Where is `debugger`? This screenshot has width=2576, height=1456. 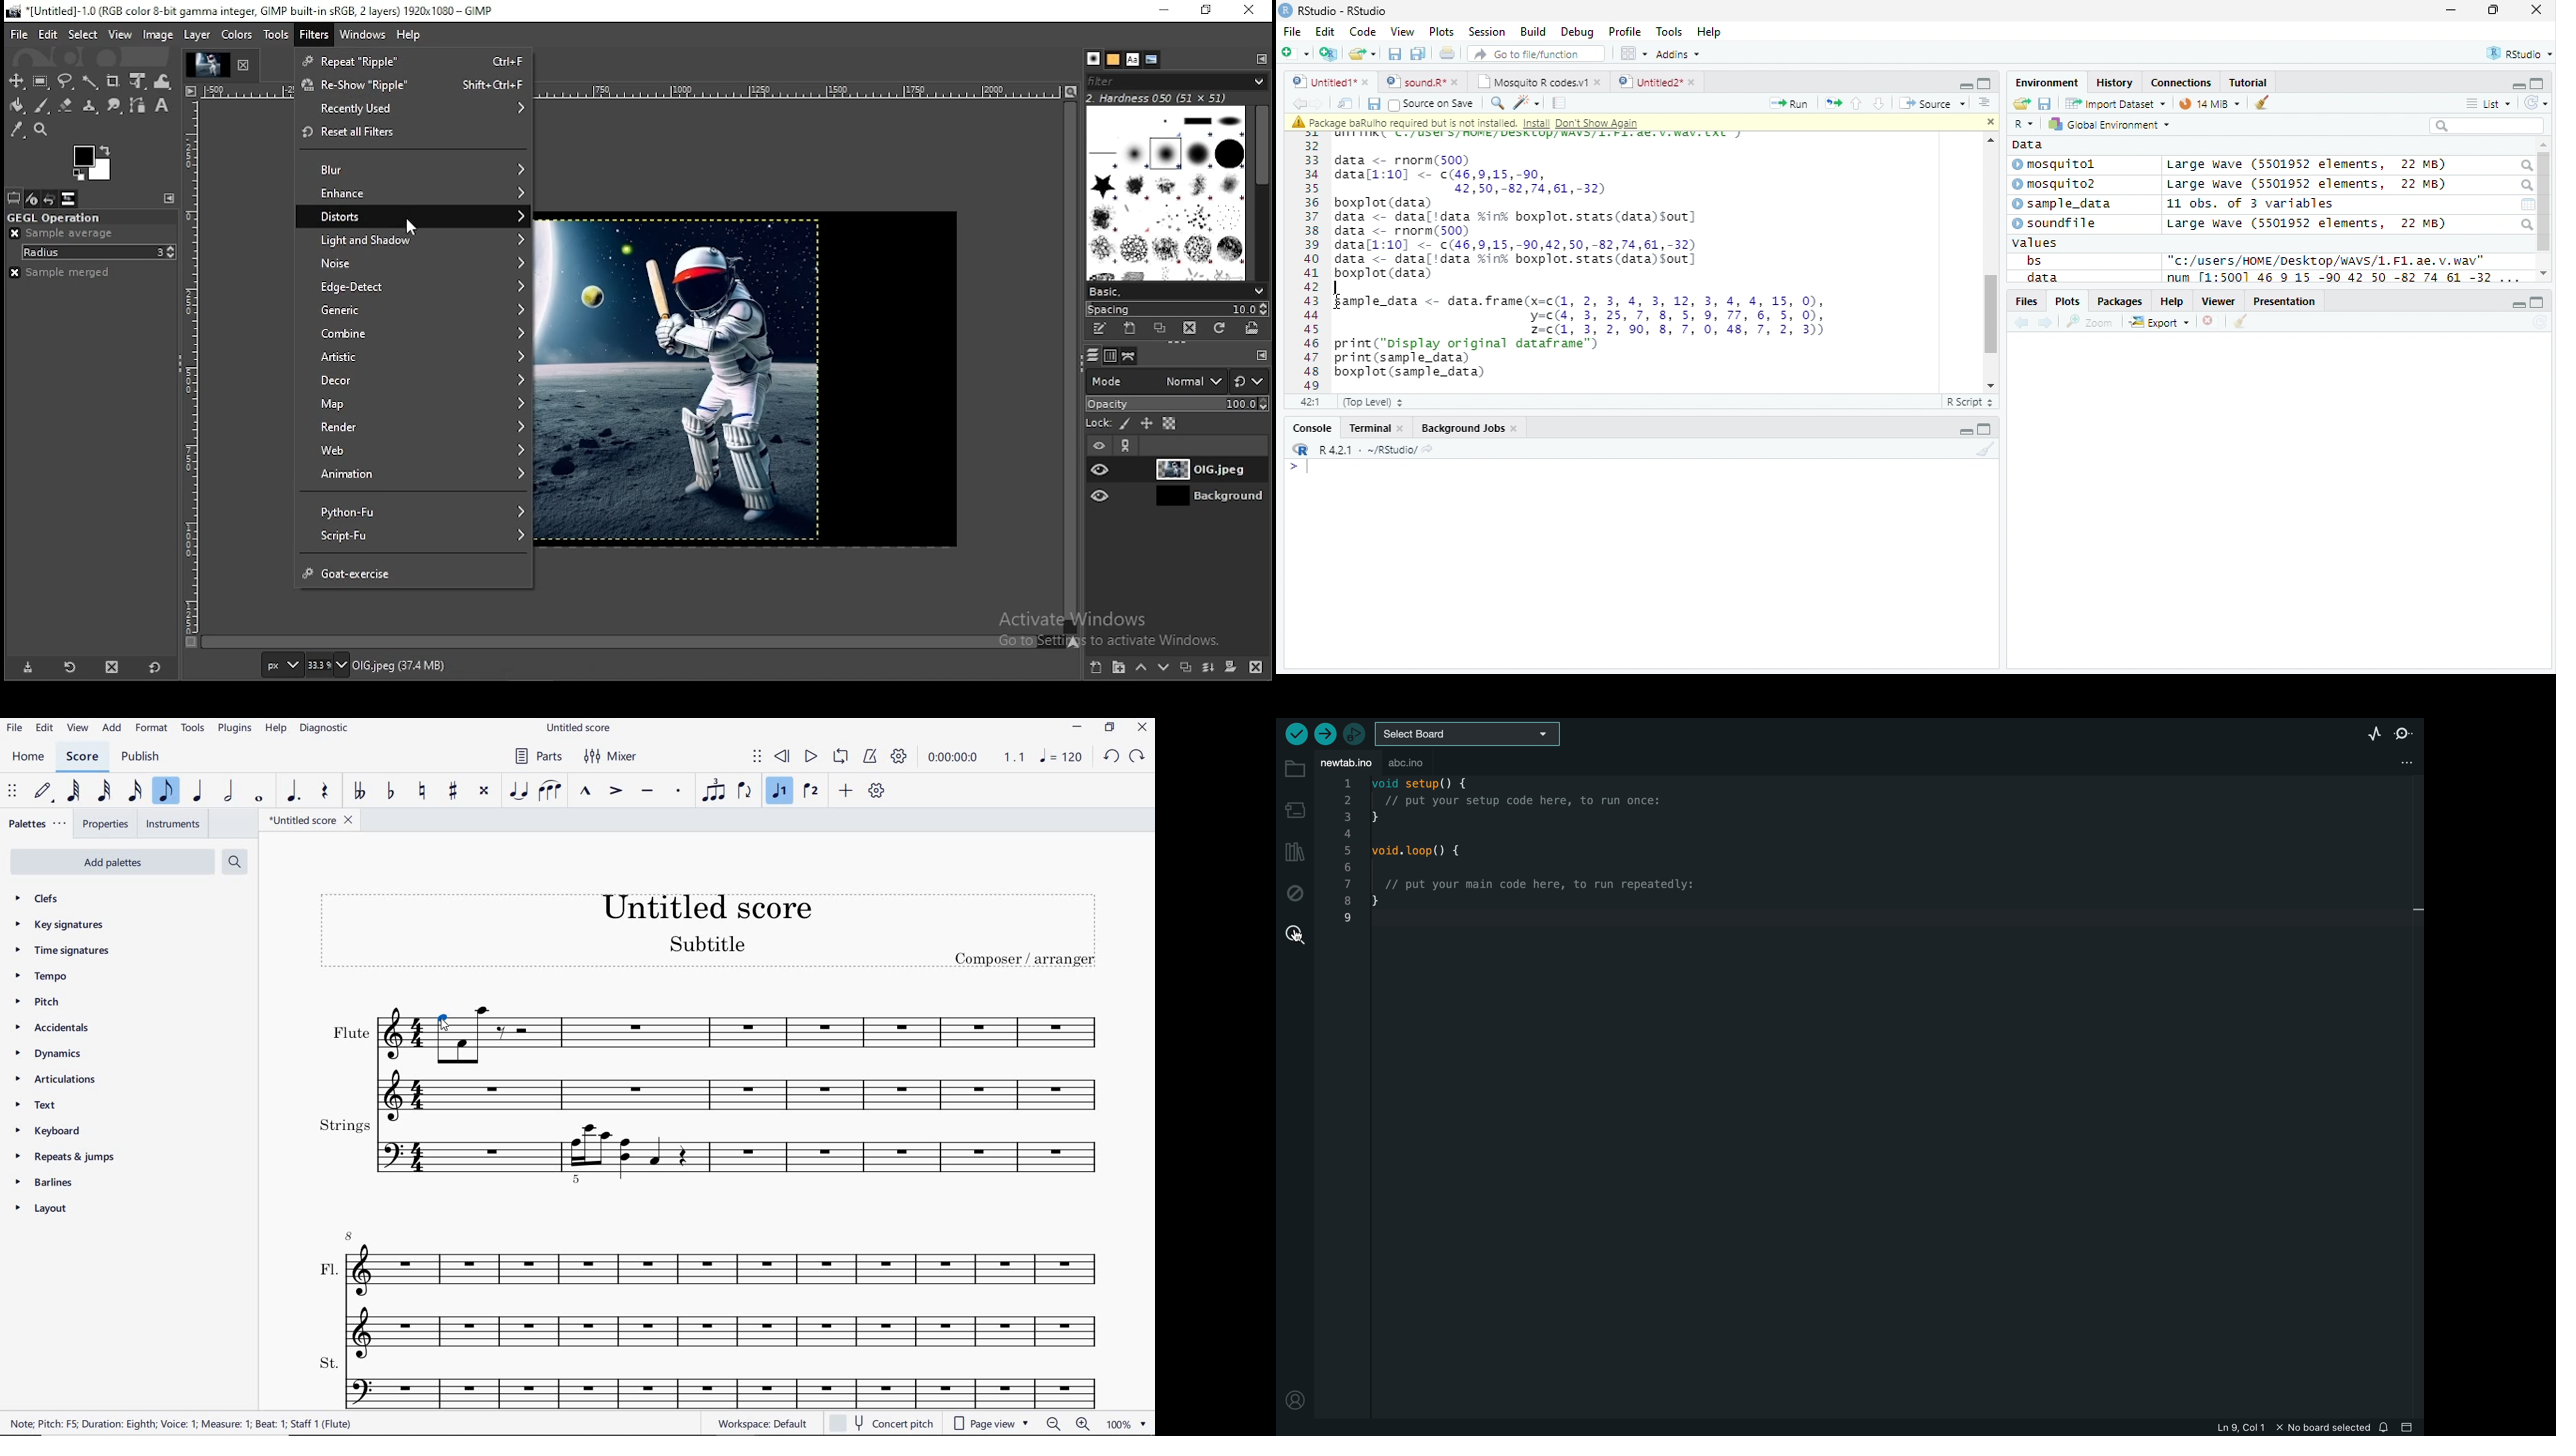 debugger is located at coordinates (1354, 734).